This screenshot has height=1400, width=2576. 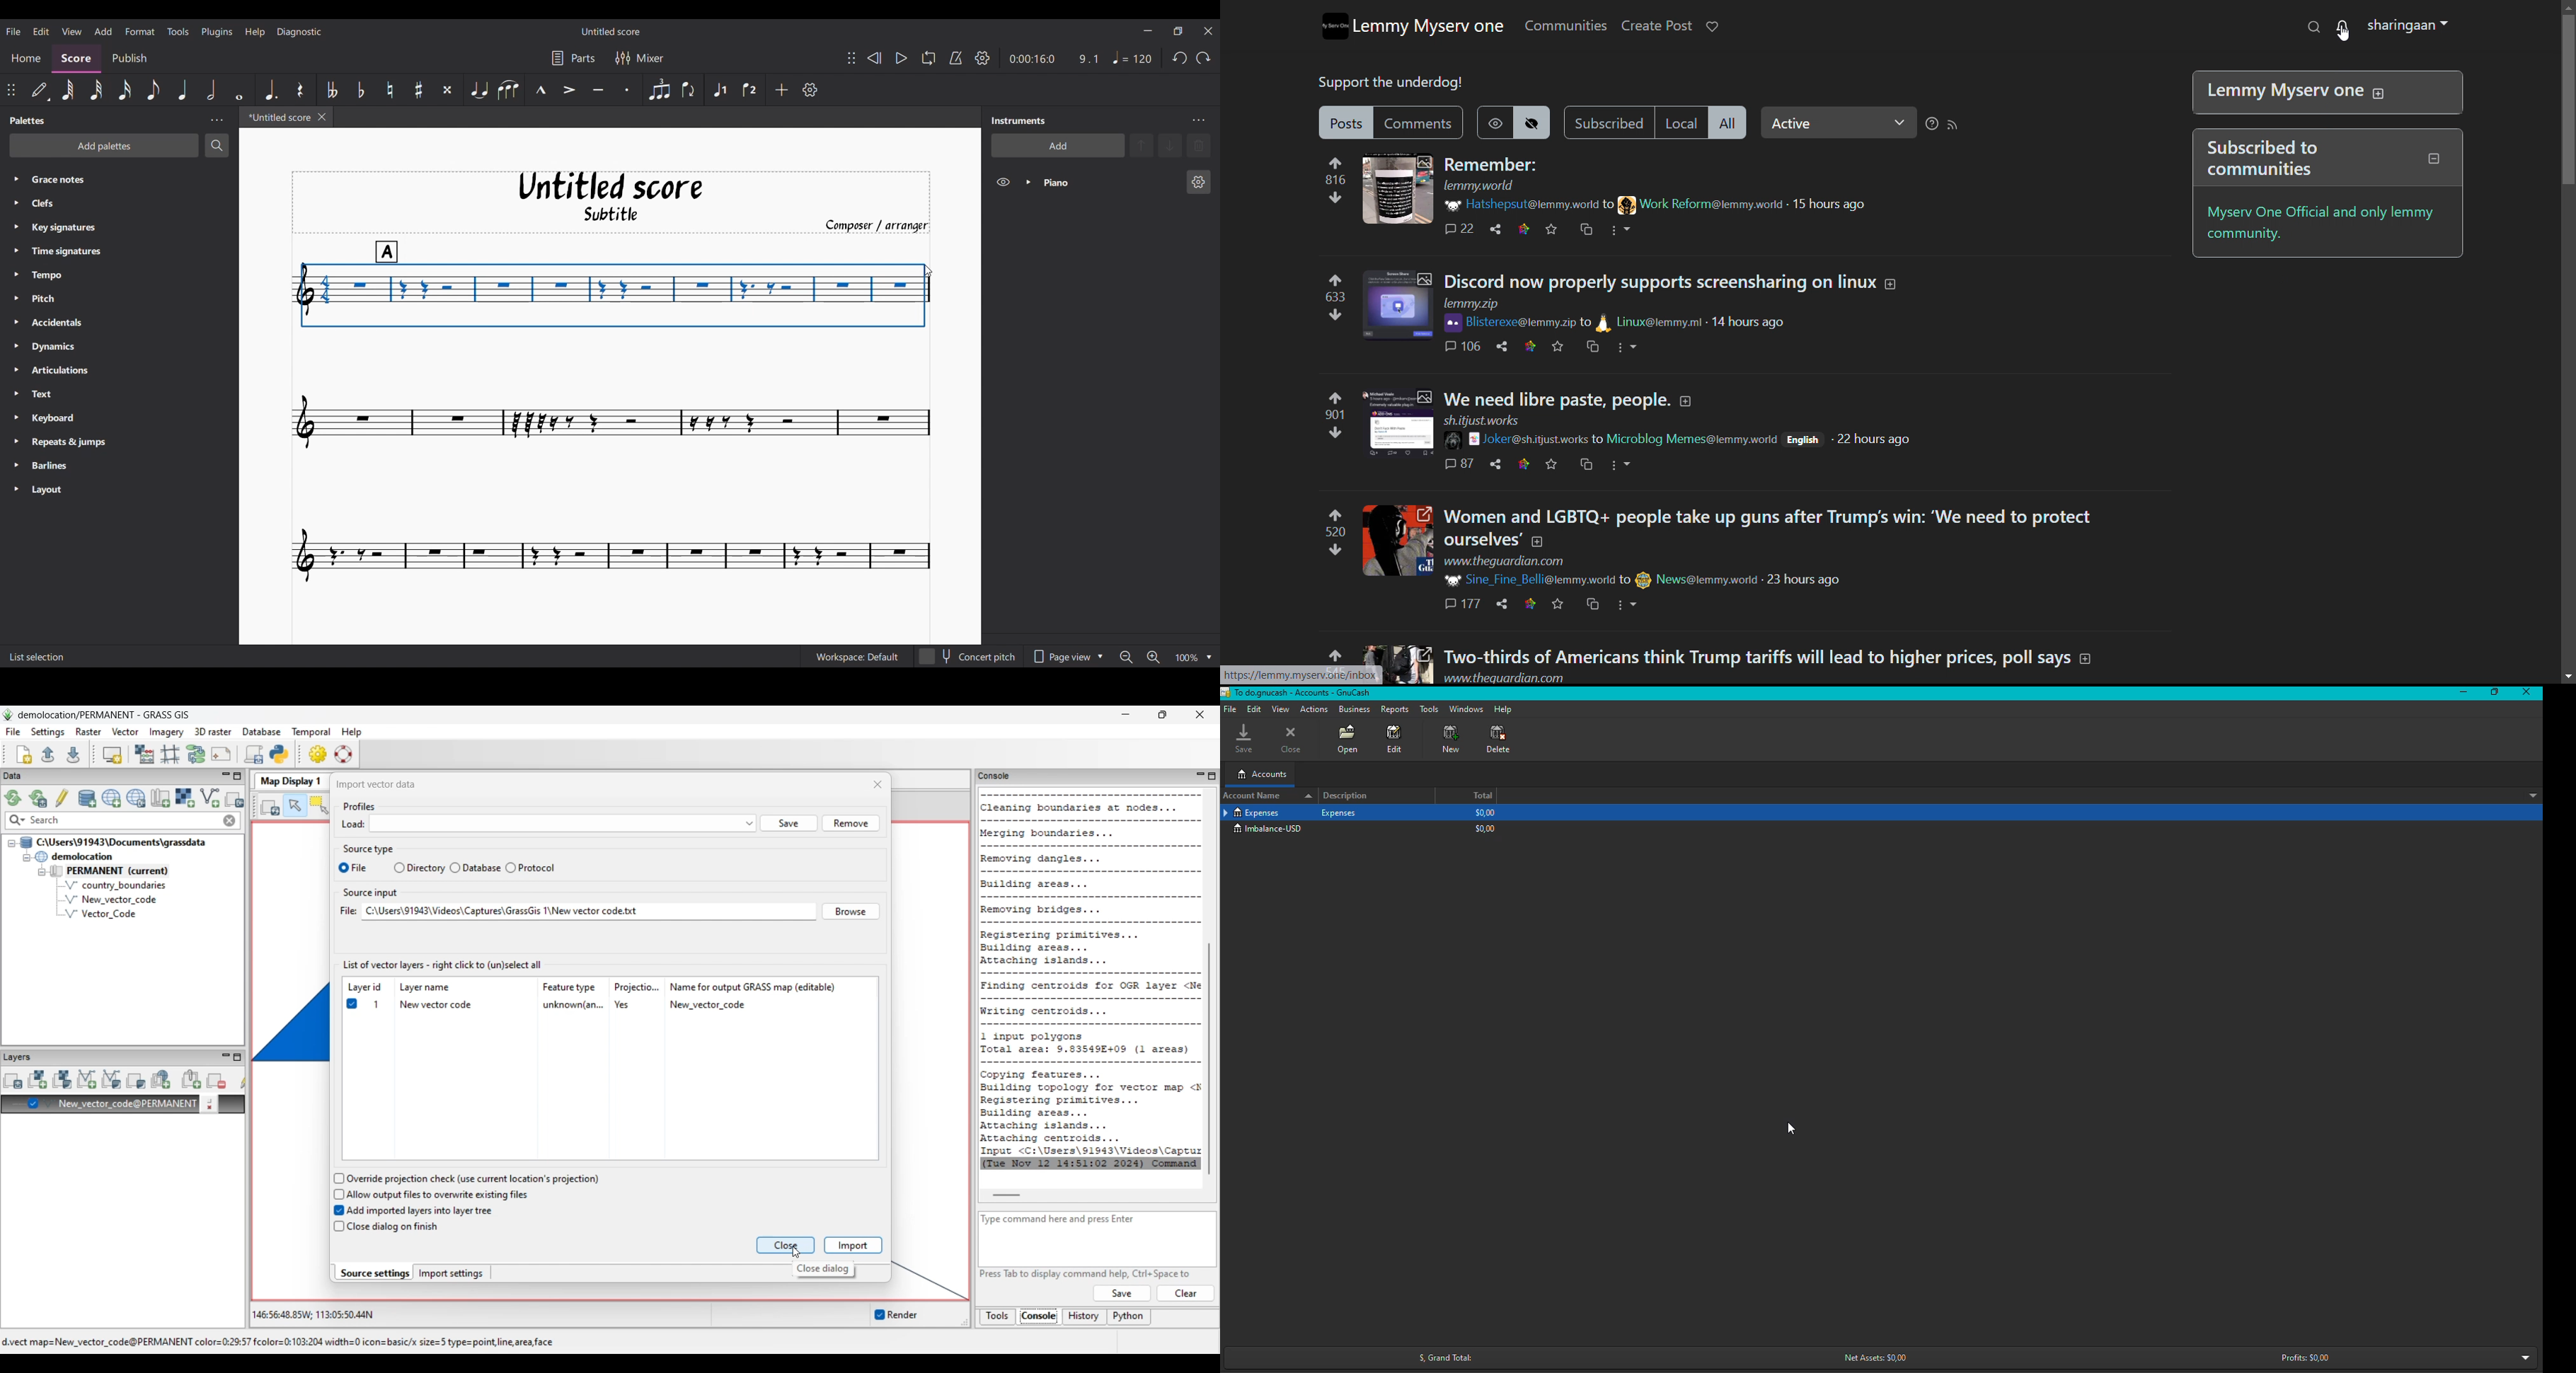 I want to click on upvotes & downvotes, so click(x=1332, y=416).